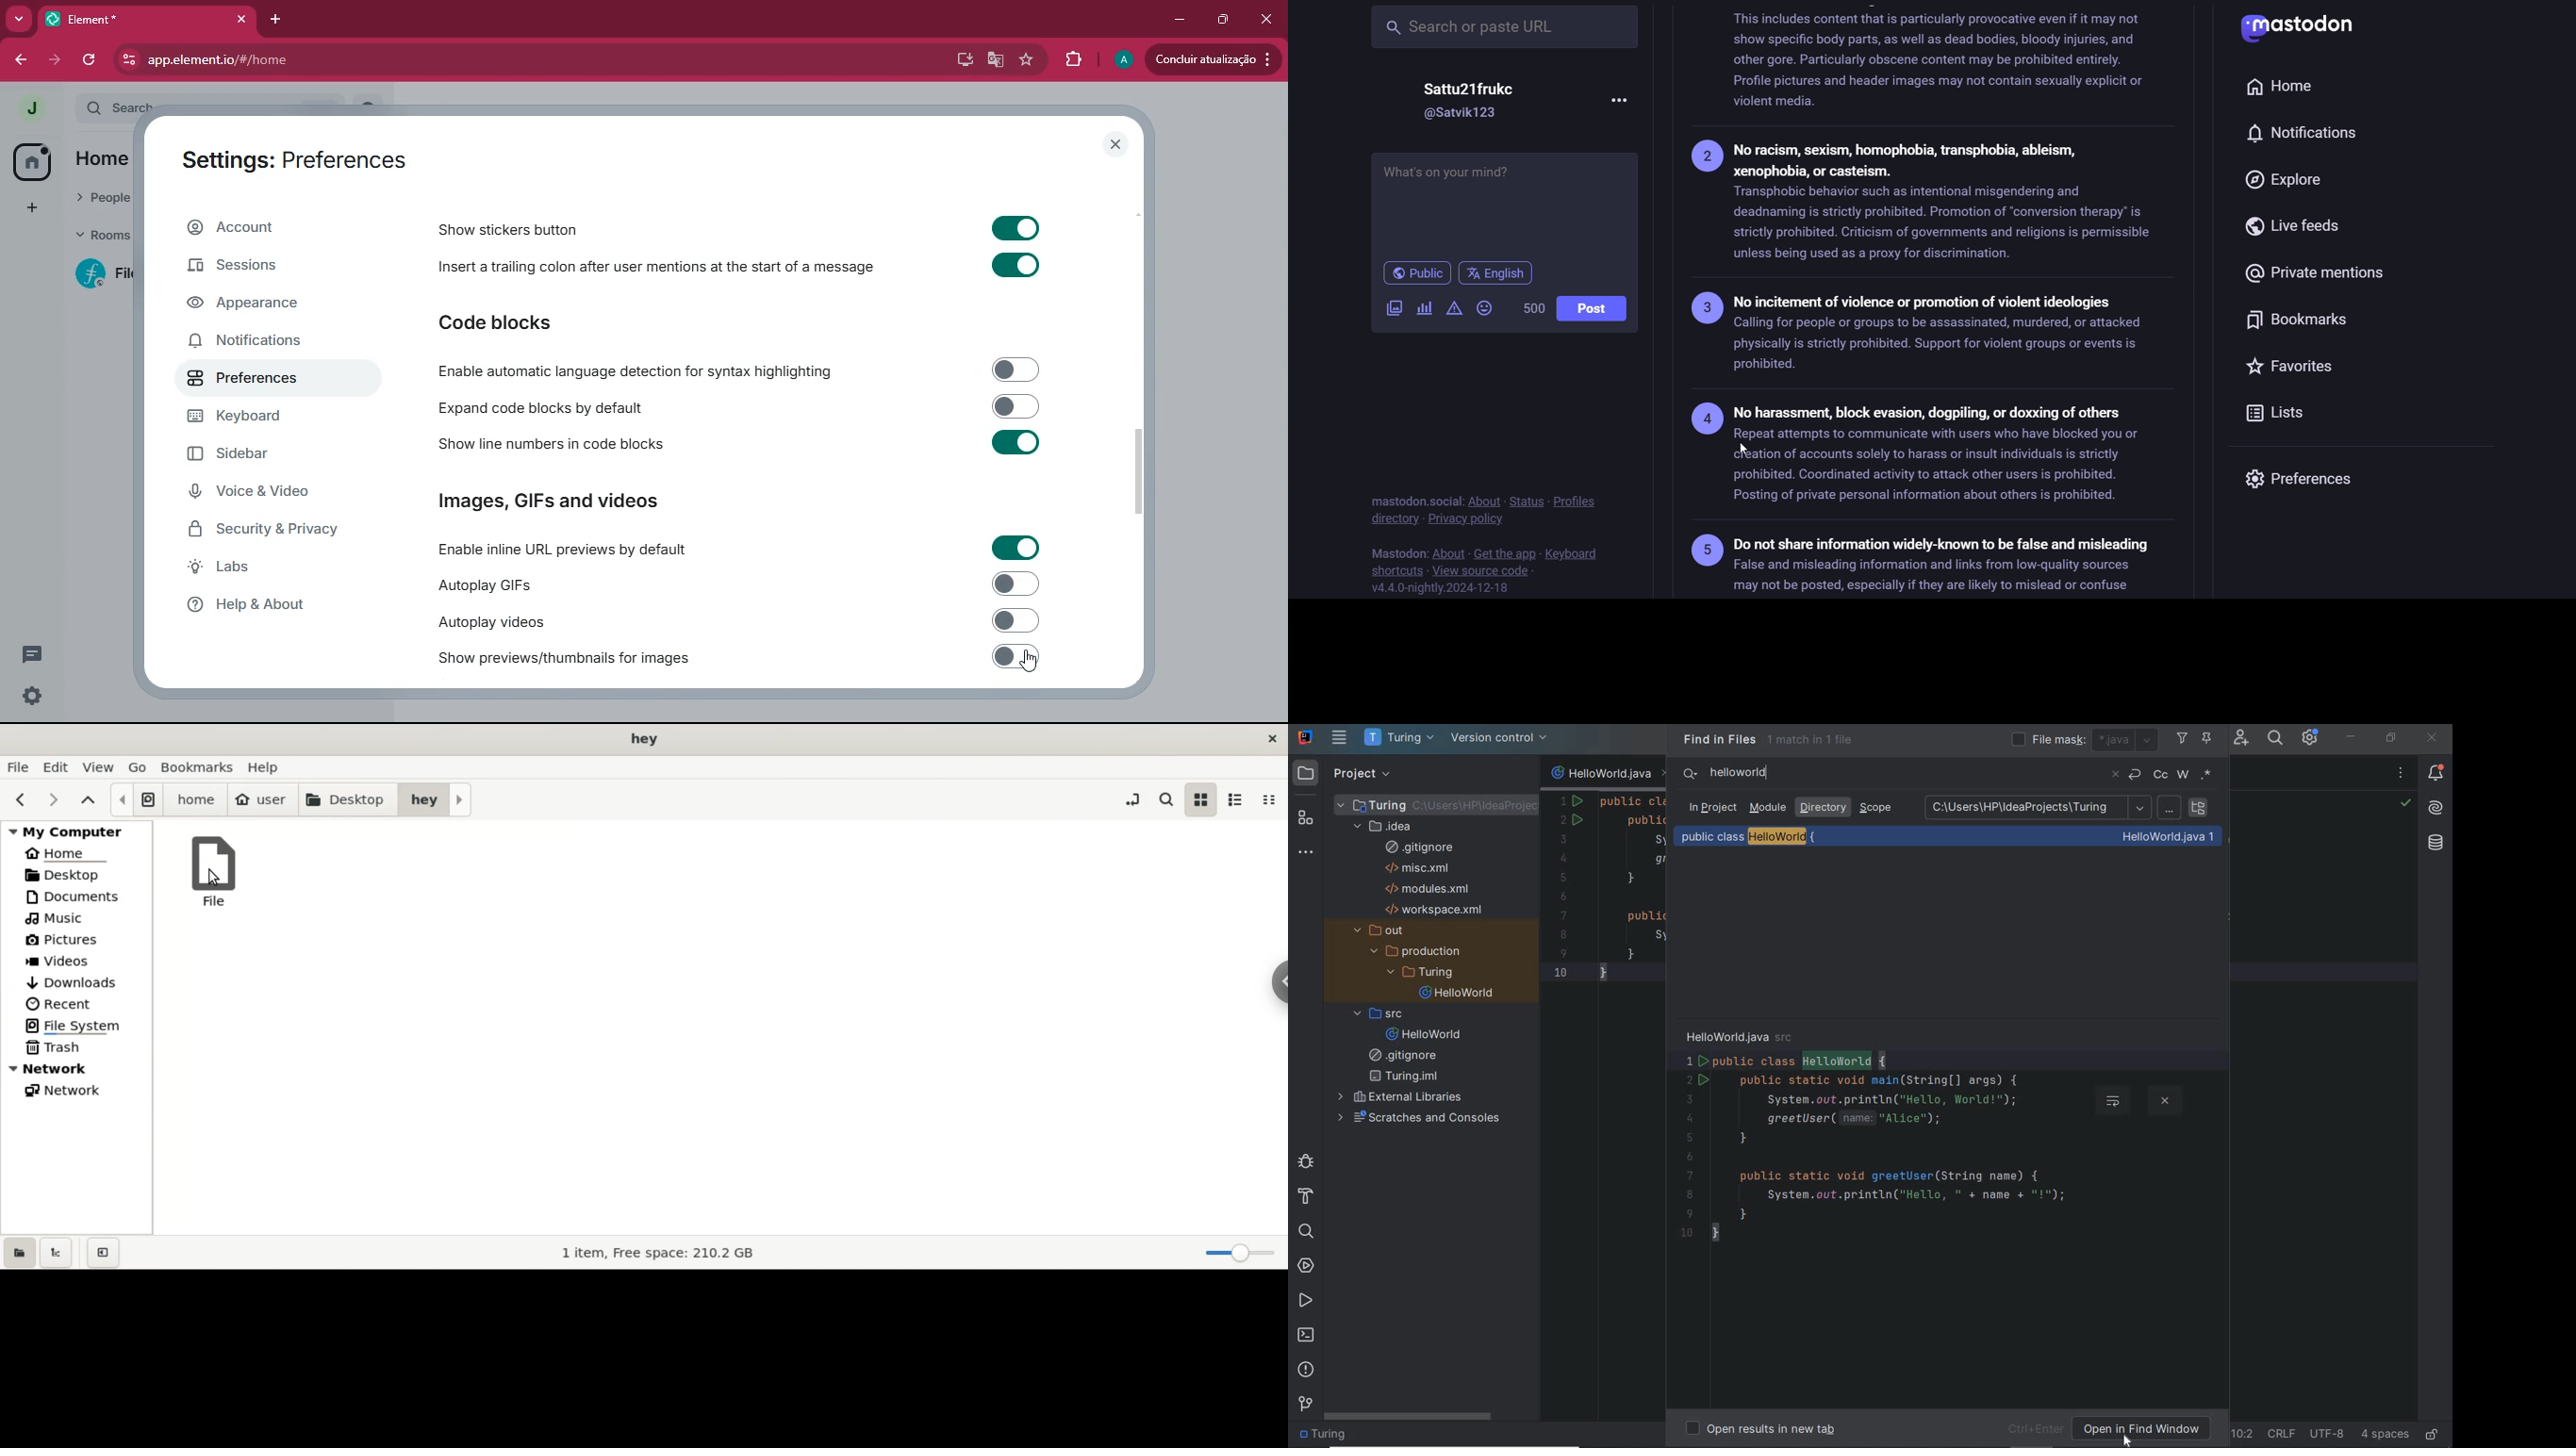  Describe the element at coordinates (254, 347) in the screenshot. I see `Notifications` at that location.